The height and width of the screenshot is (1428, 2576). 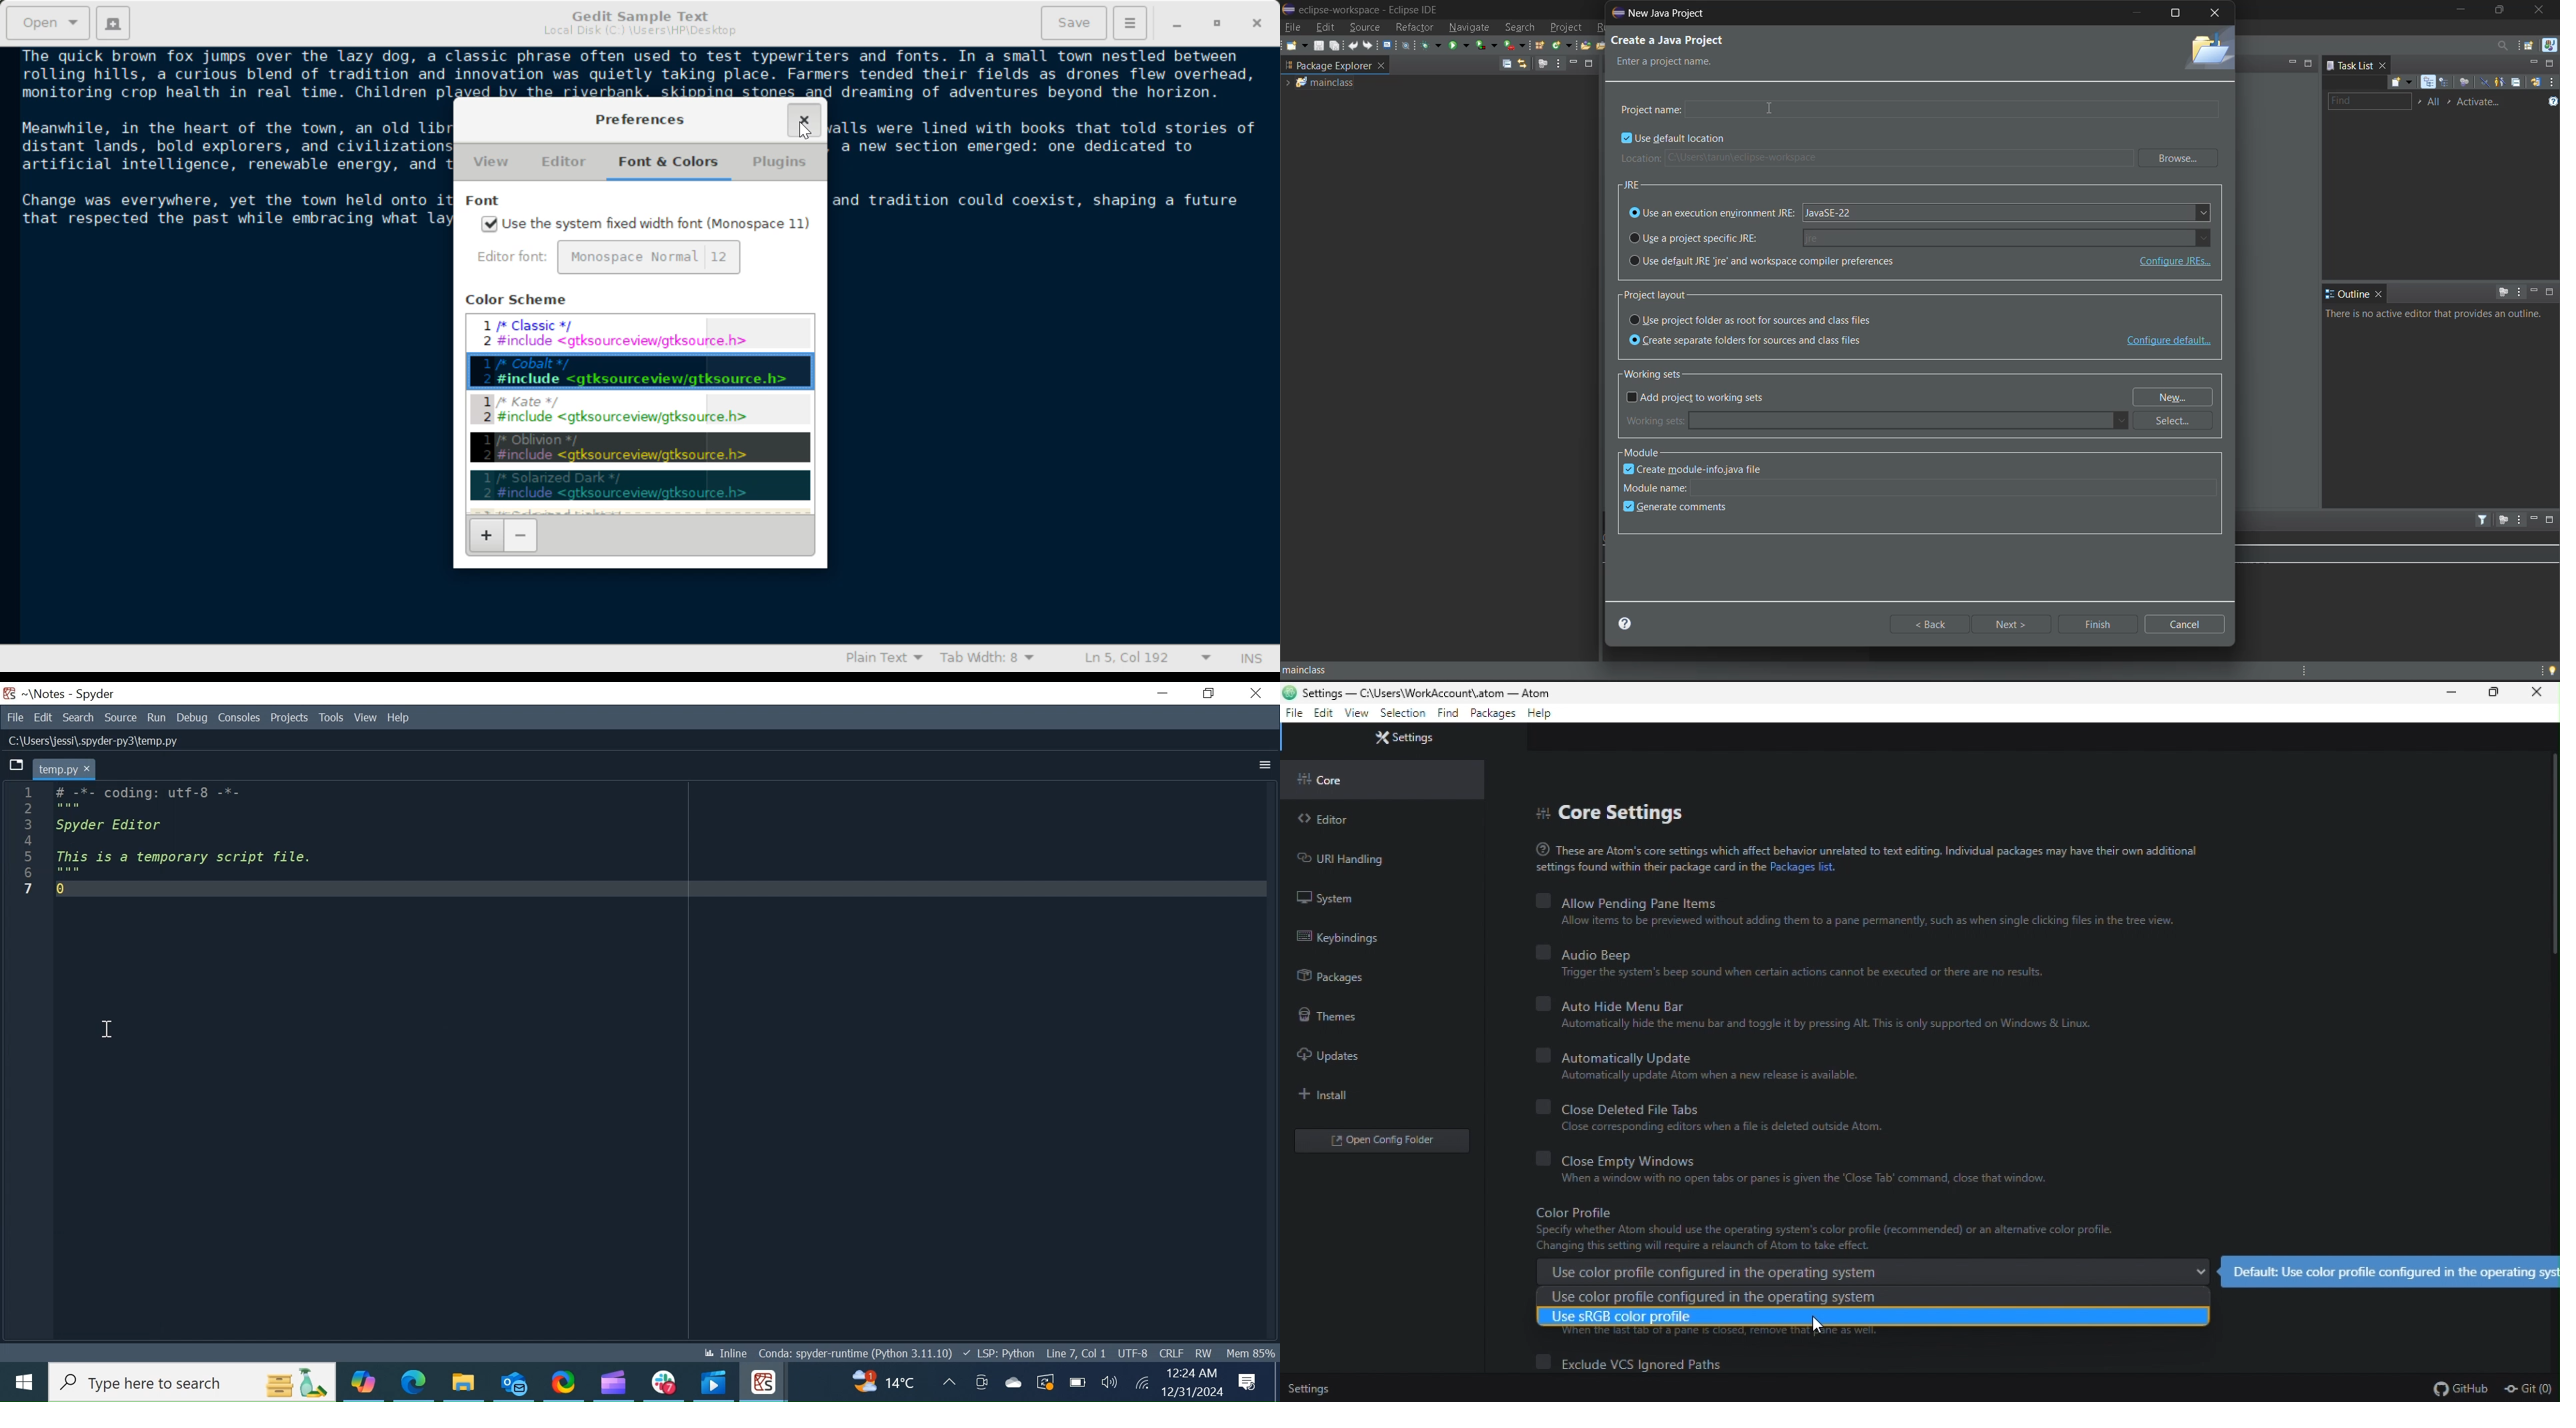 I want to click on More Options, so click(x=1265, y=766).